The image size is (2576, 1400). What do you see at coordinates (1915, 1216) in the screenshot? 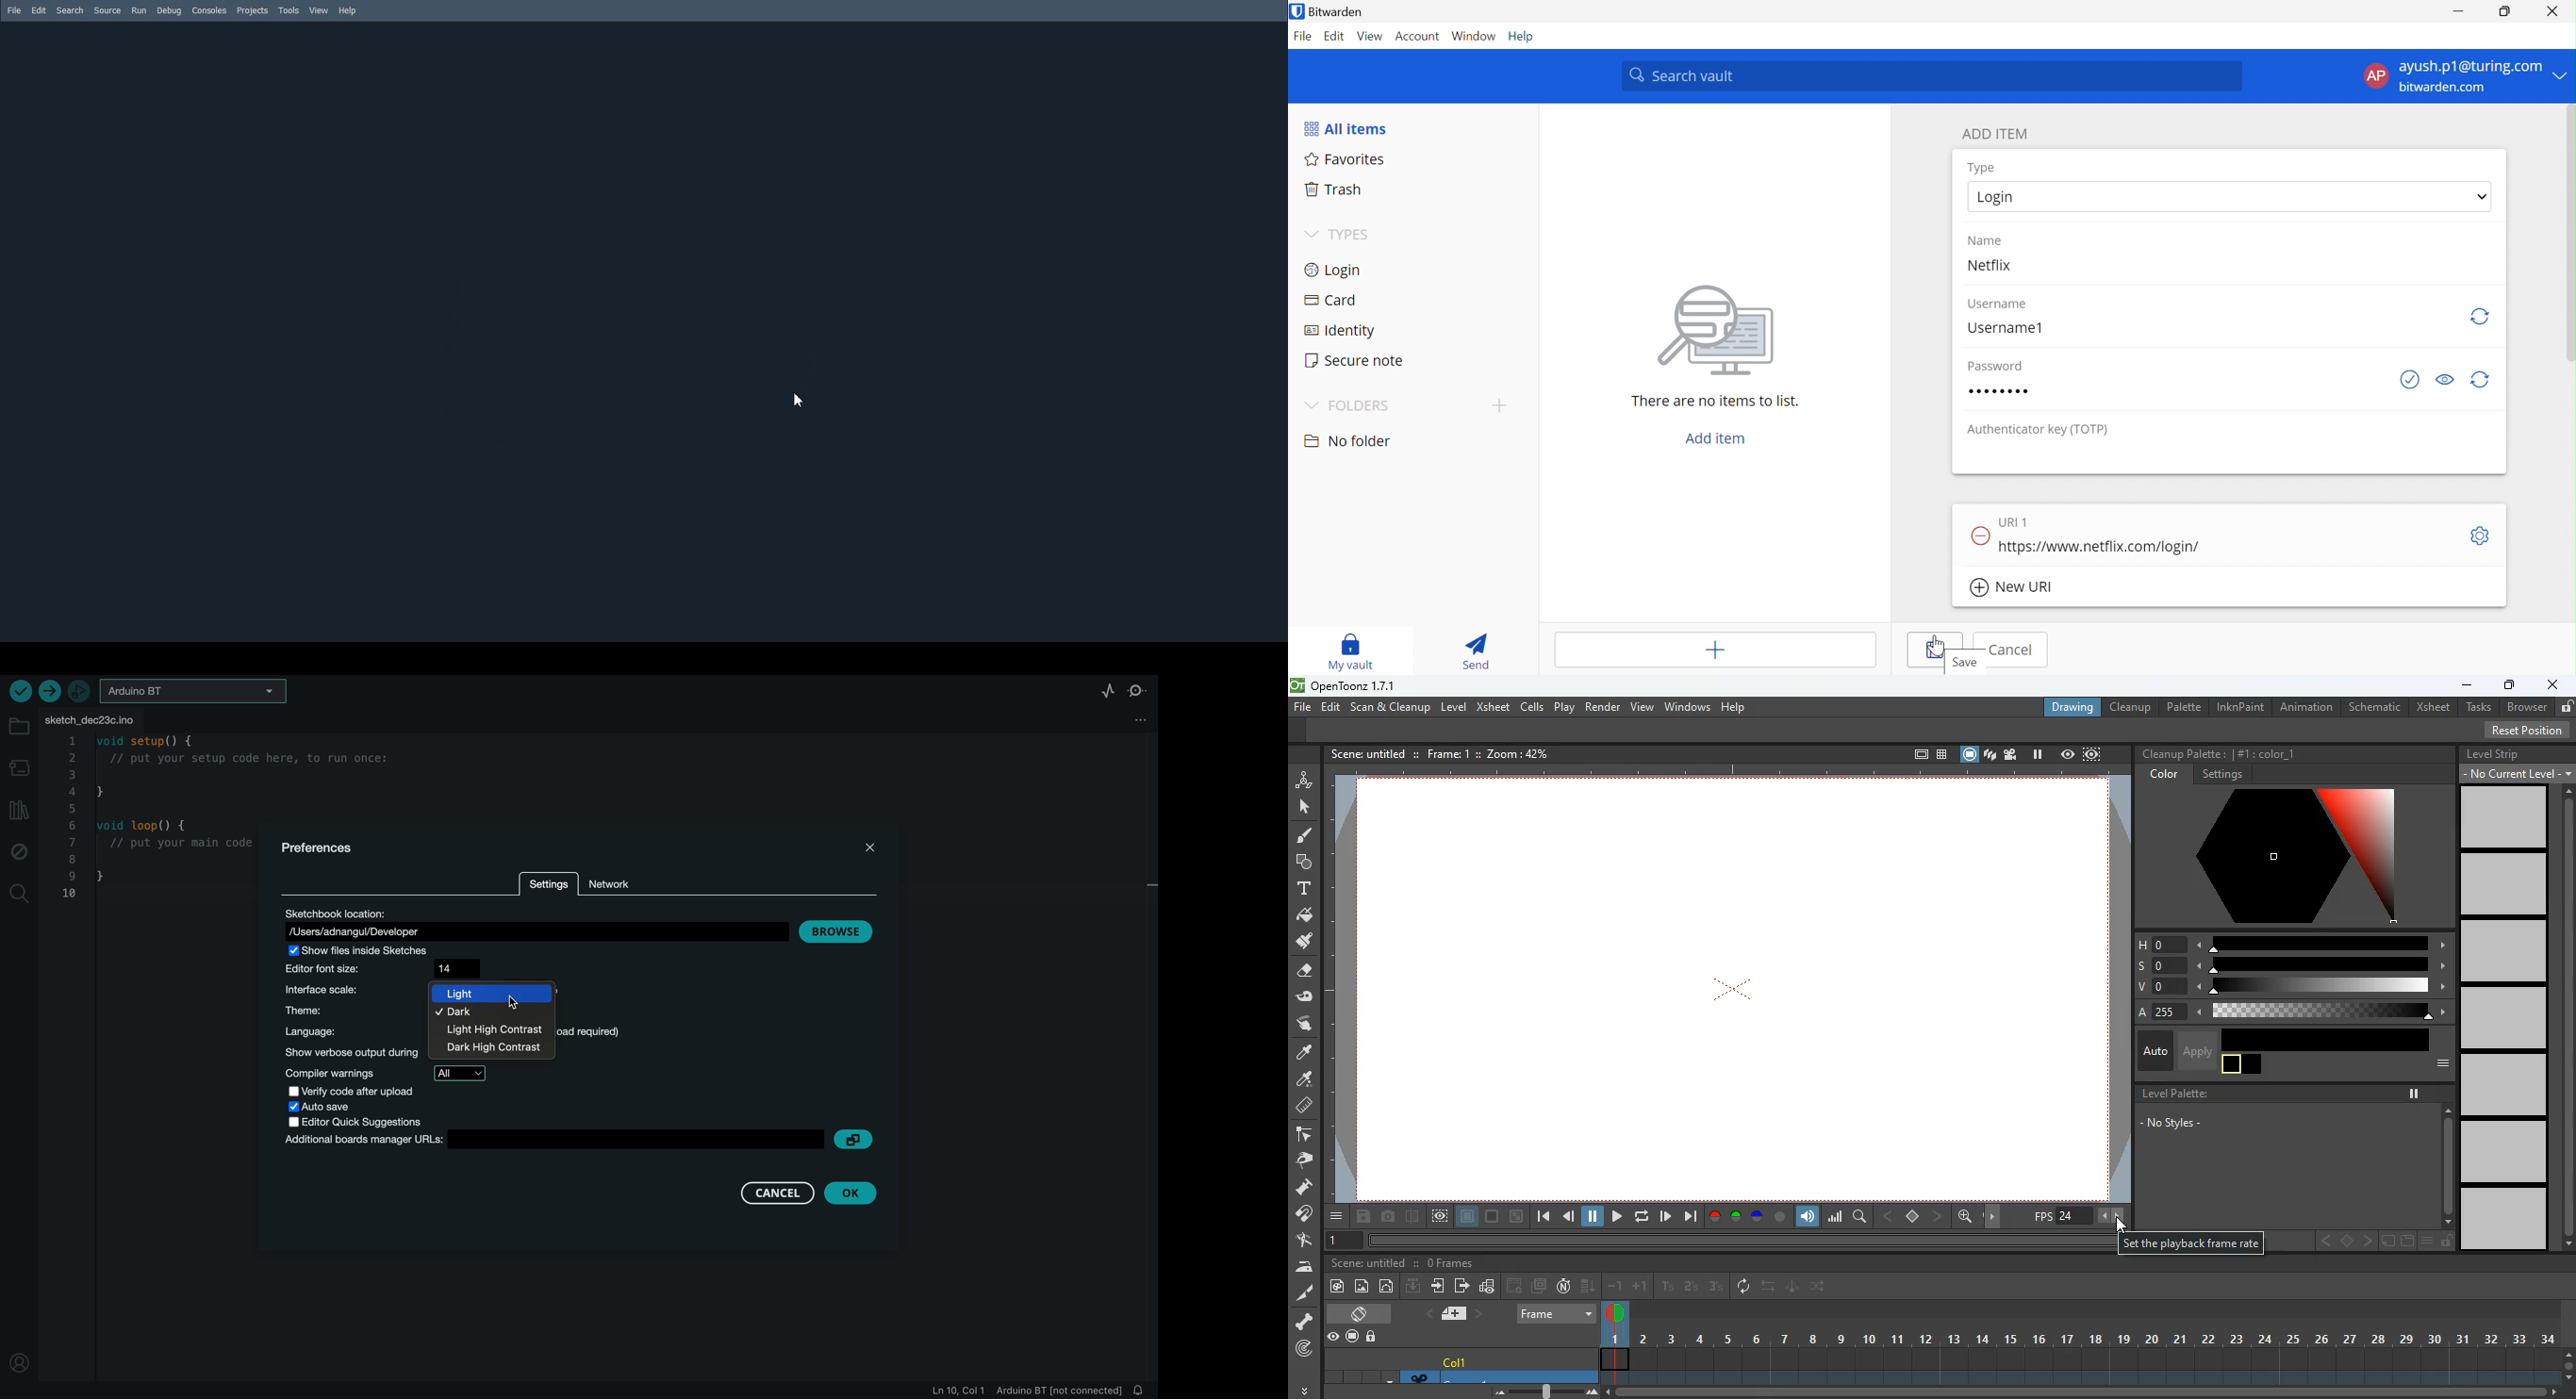
I see `center` at bounding box center [1915, 1216].